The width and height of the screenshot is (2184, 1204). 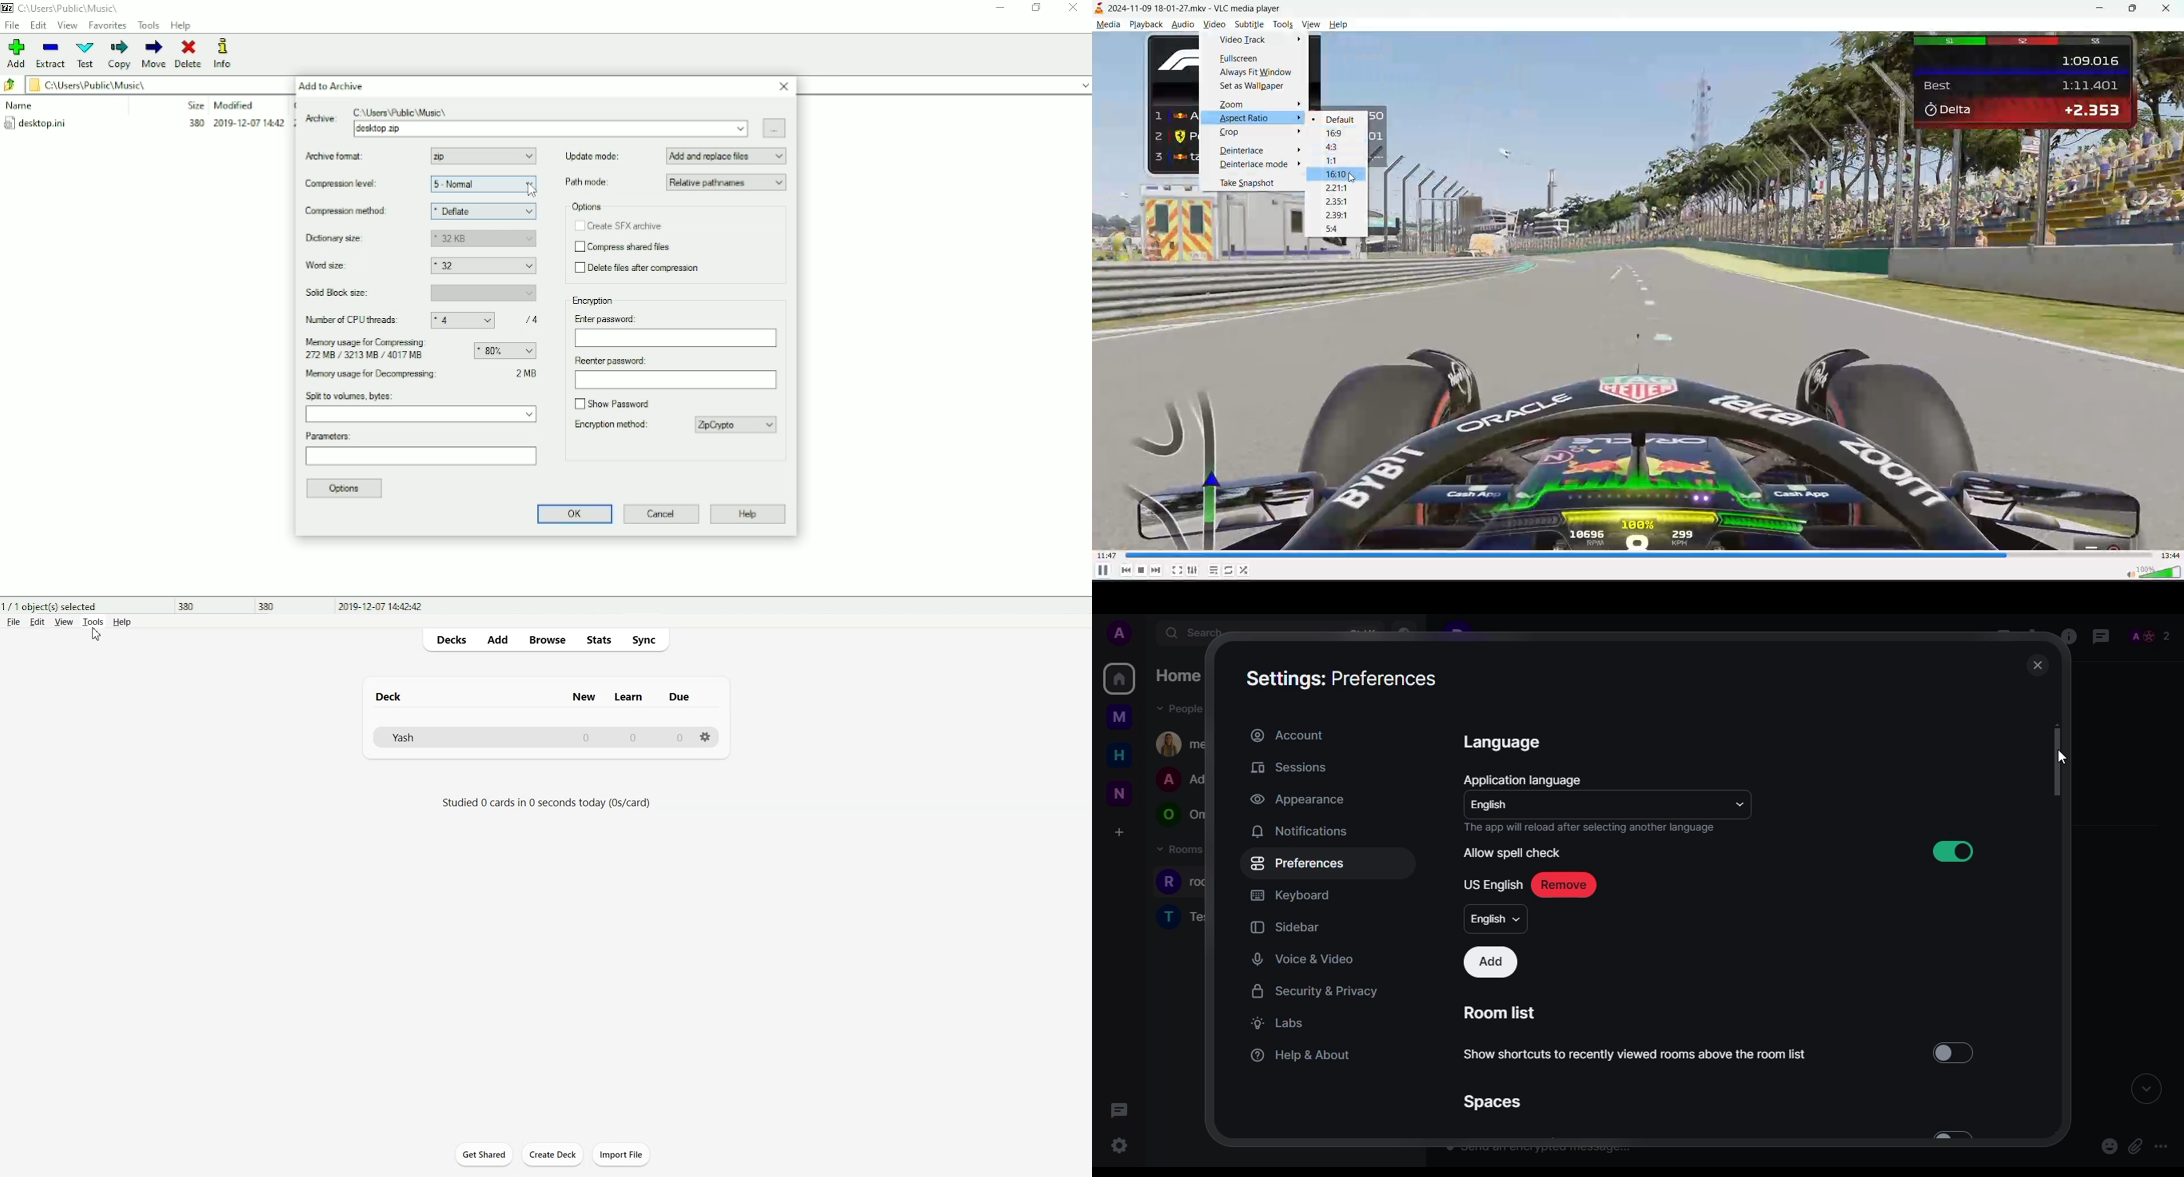 What do you see at coordinates (675, 373) in the screenshot?
I see `Reenter password` at bounding box center [675, 373].